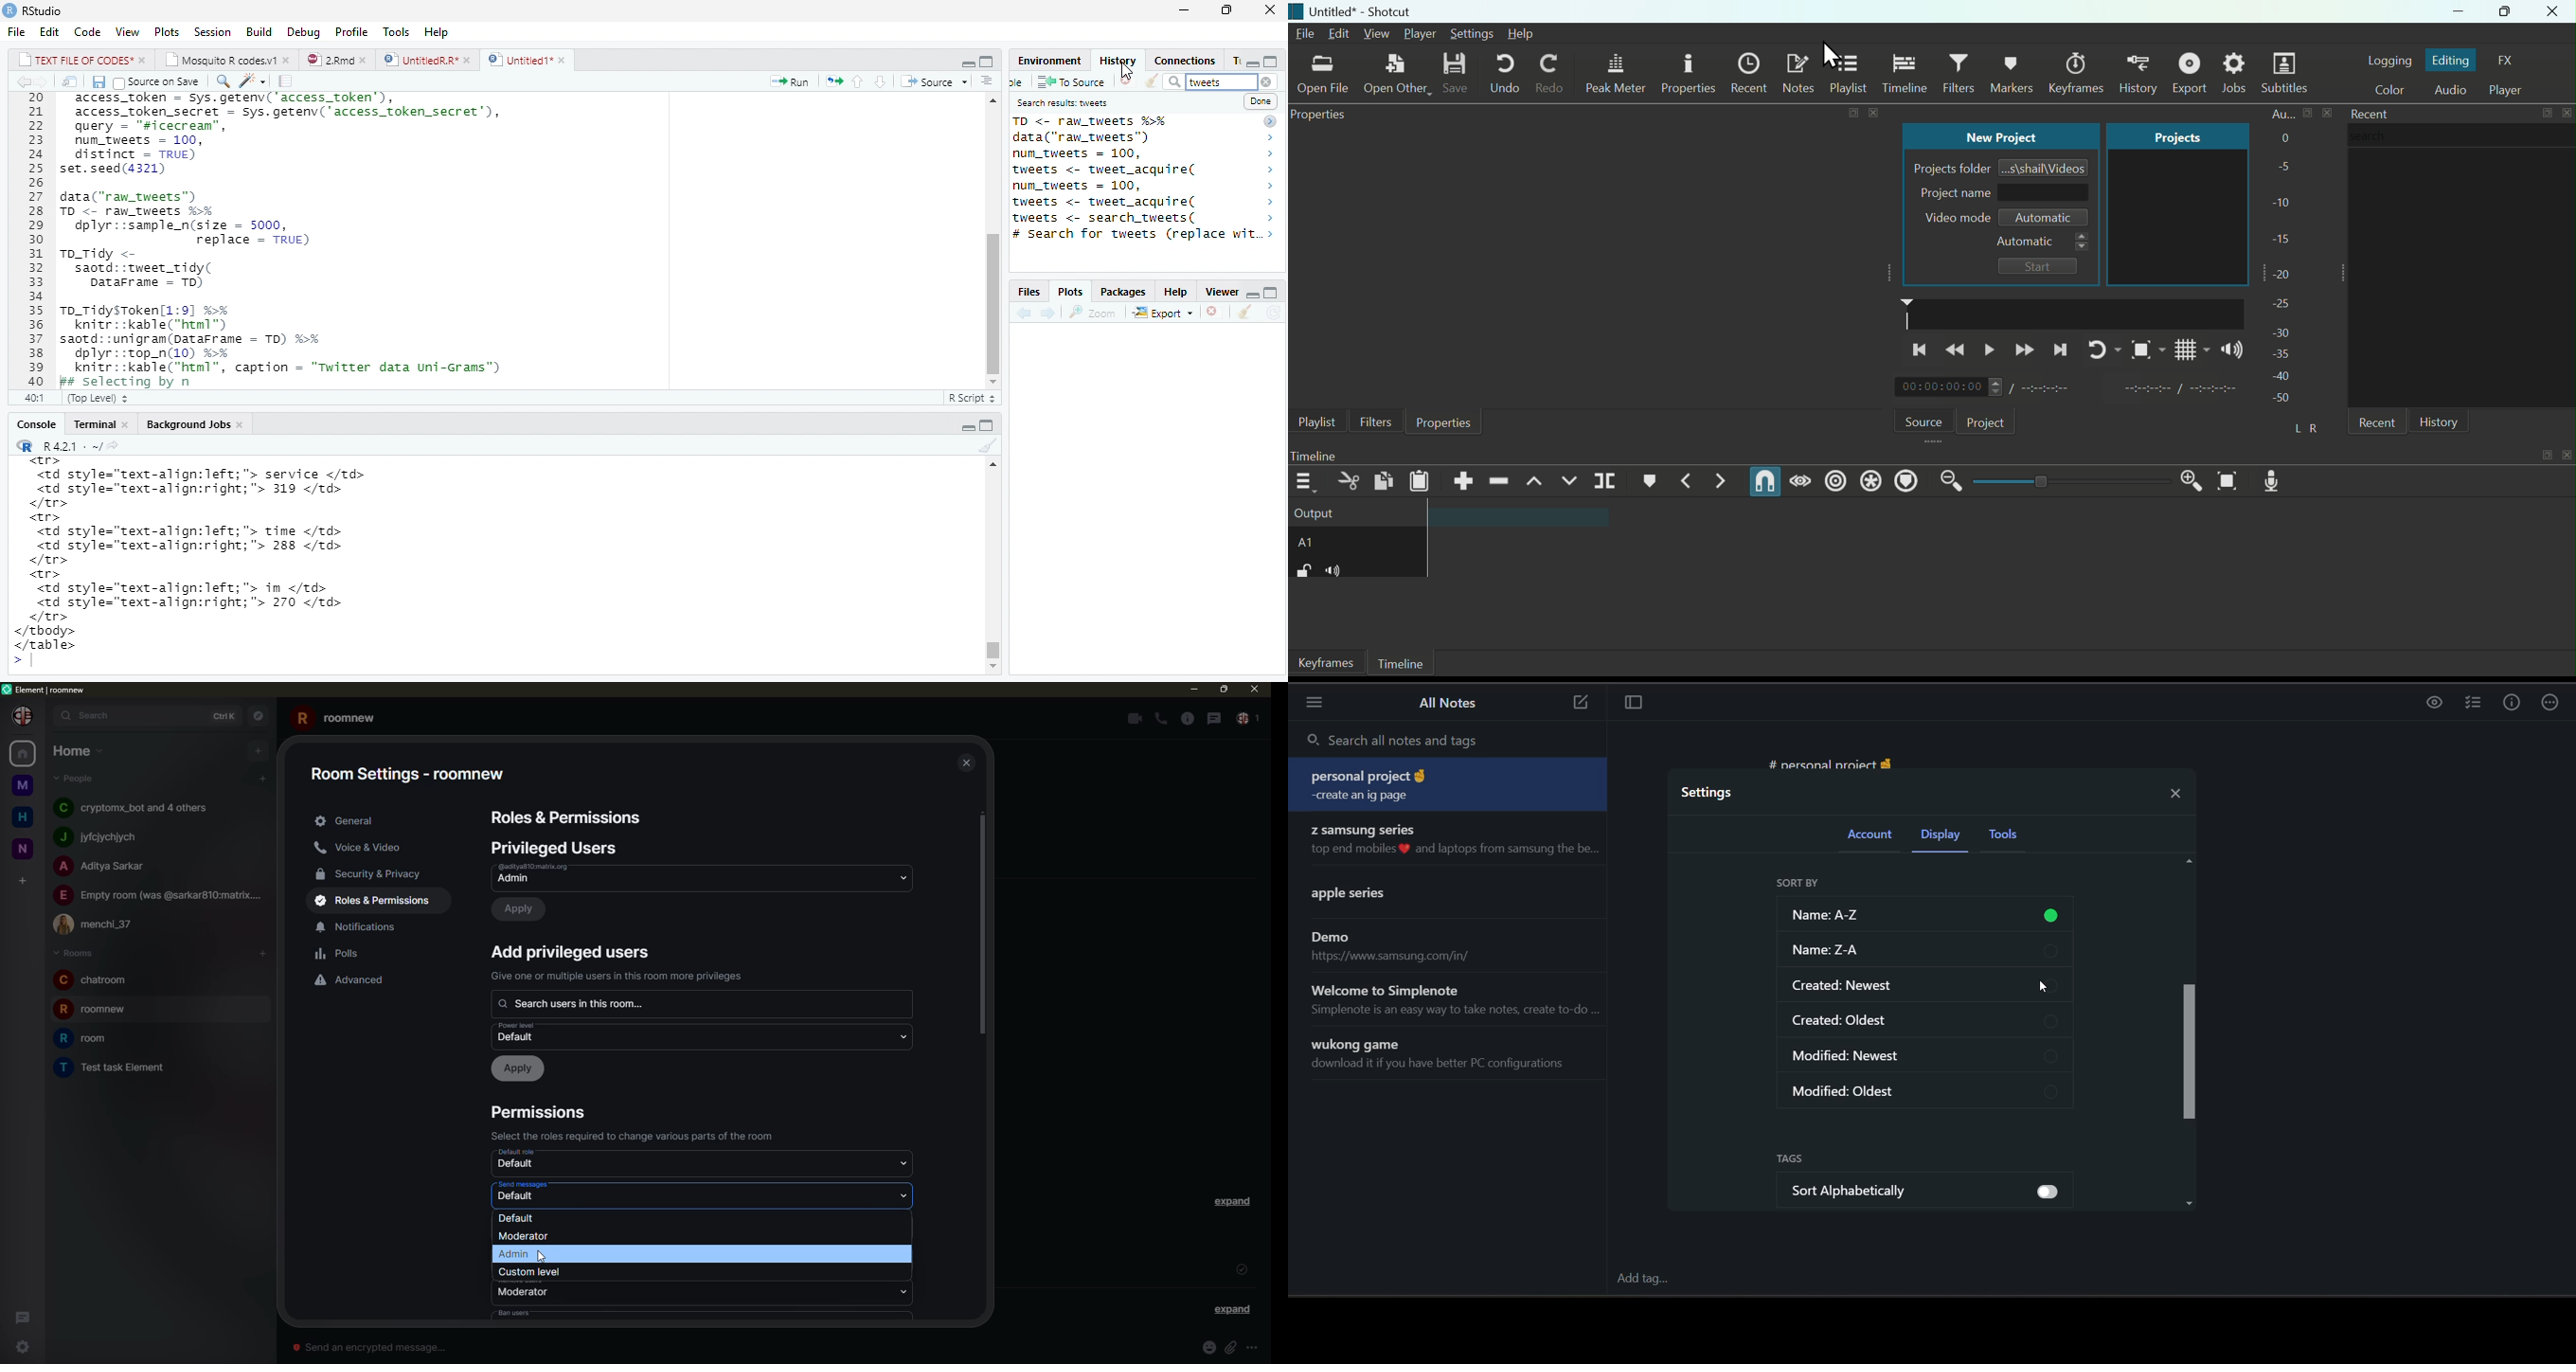 This screenshot has width=2576, height=1372. I want to click on drop, so click(908, 1195).